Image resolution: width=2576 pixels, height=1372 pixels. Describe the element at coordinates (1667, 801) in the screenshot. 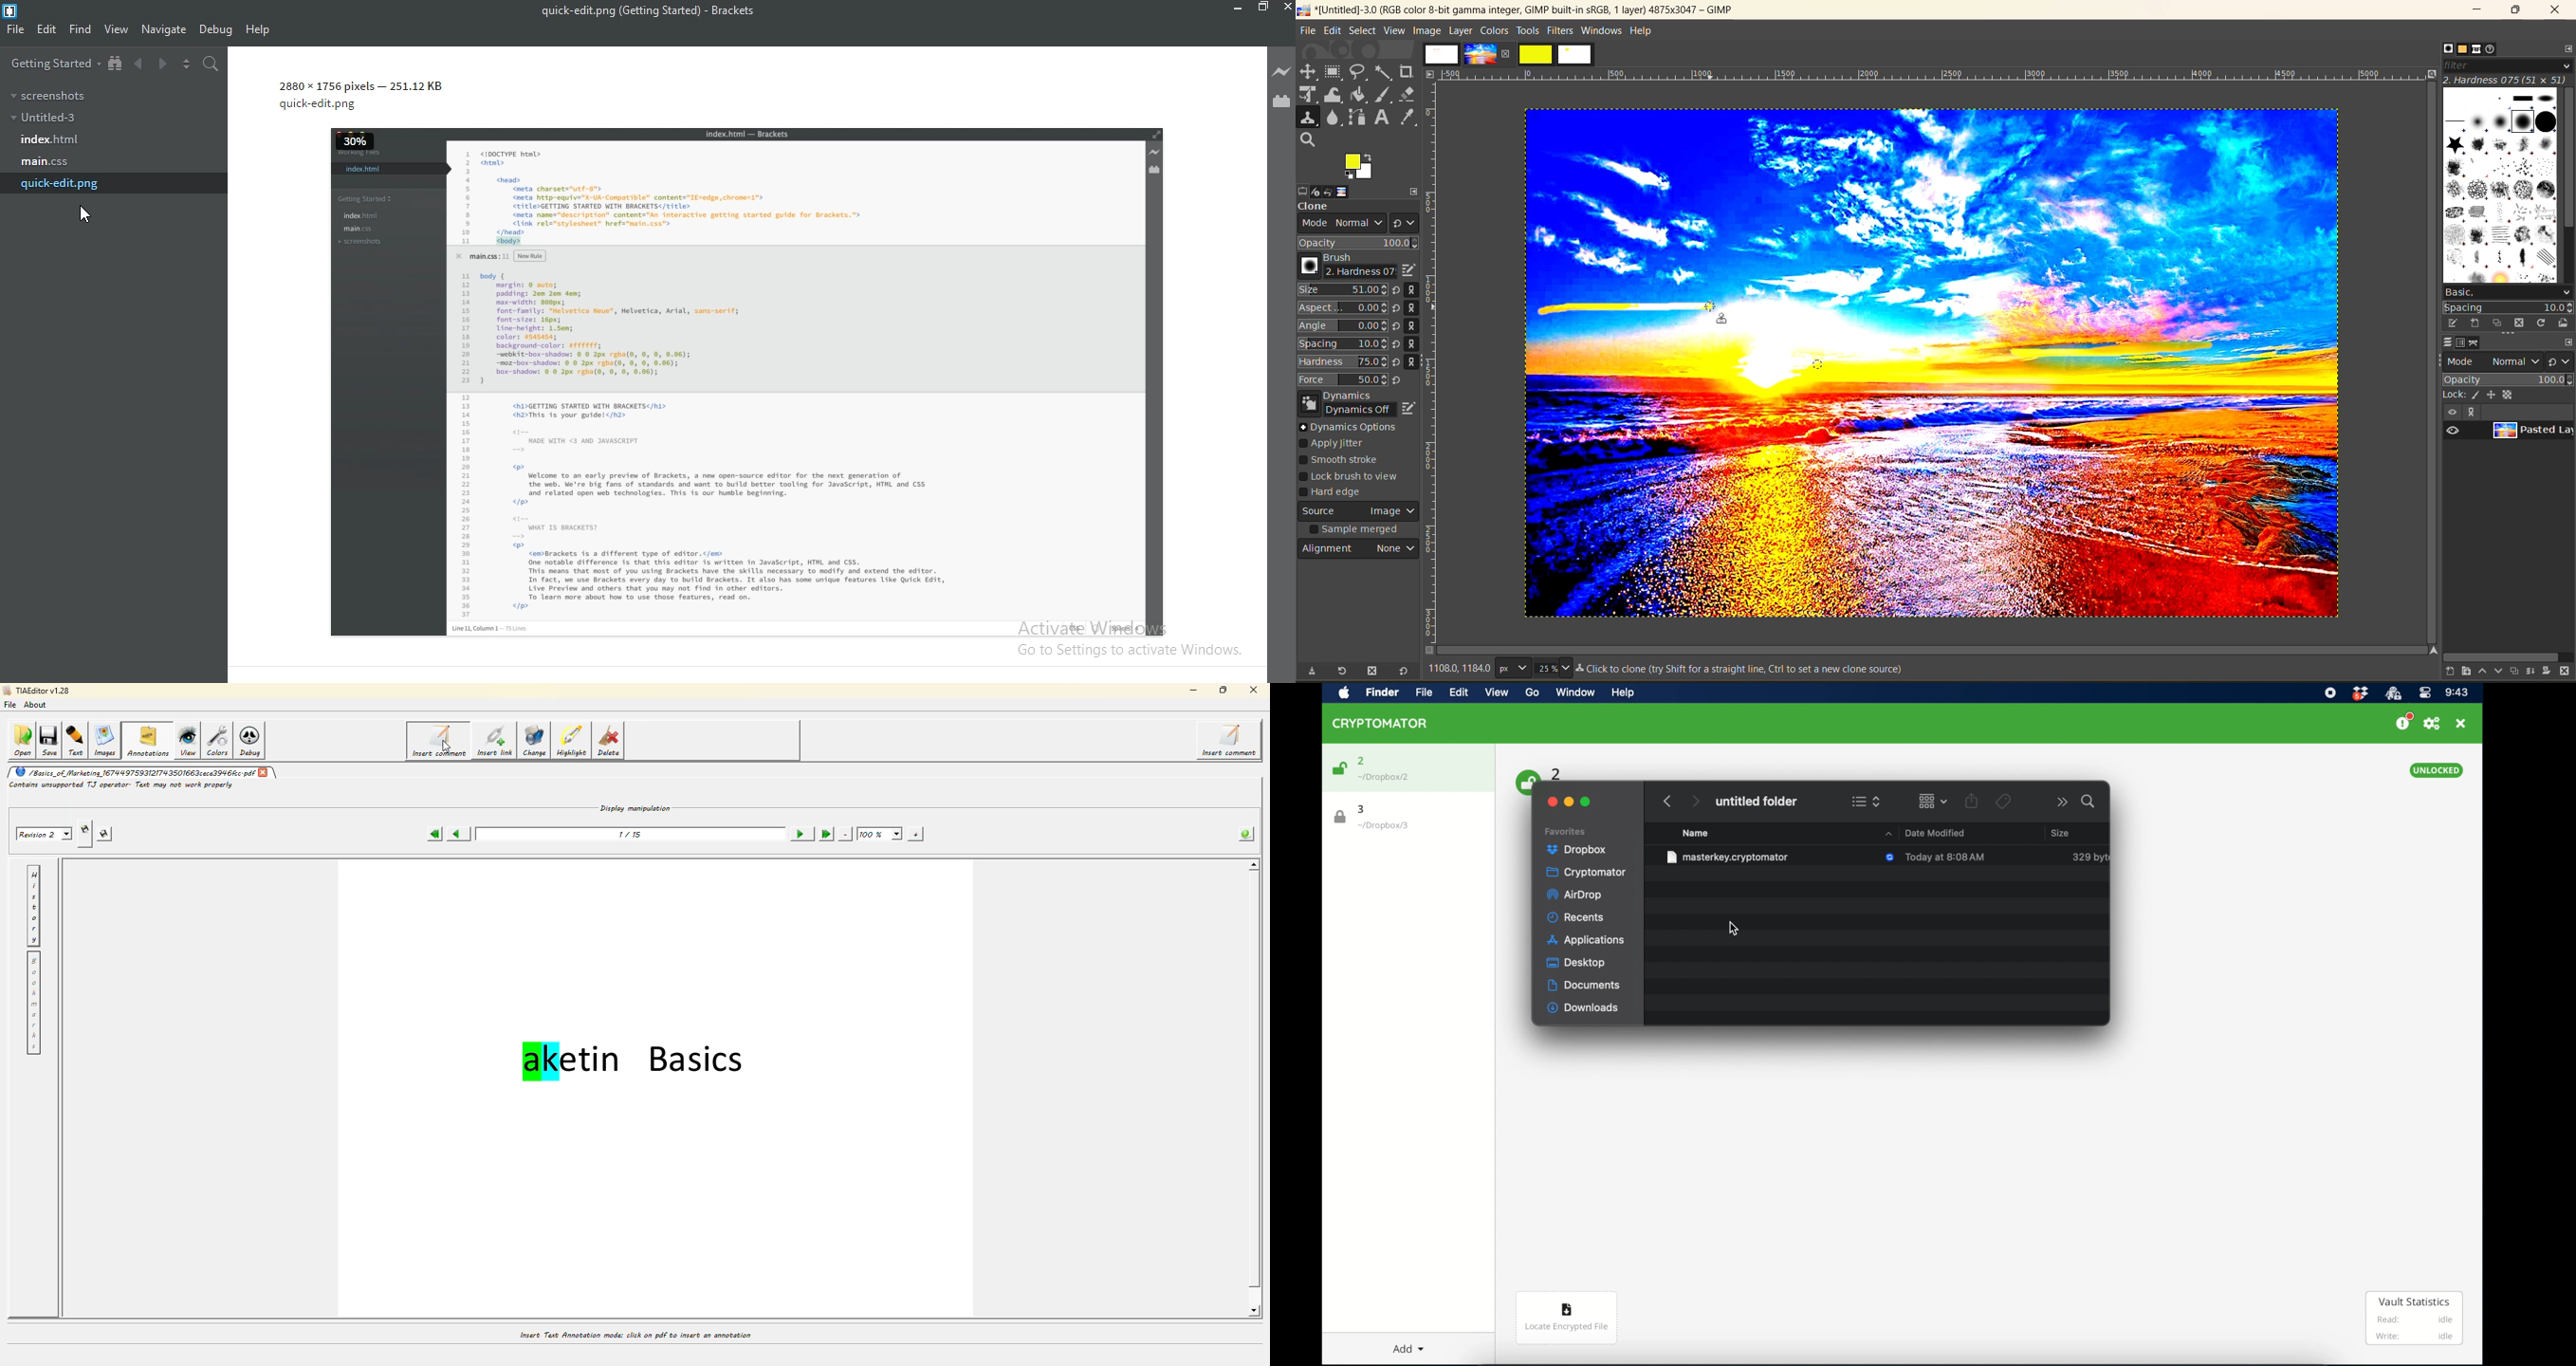

I see `previous` at that location.